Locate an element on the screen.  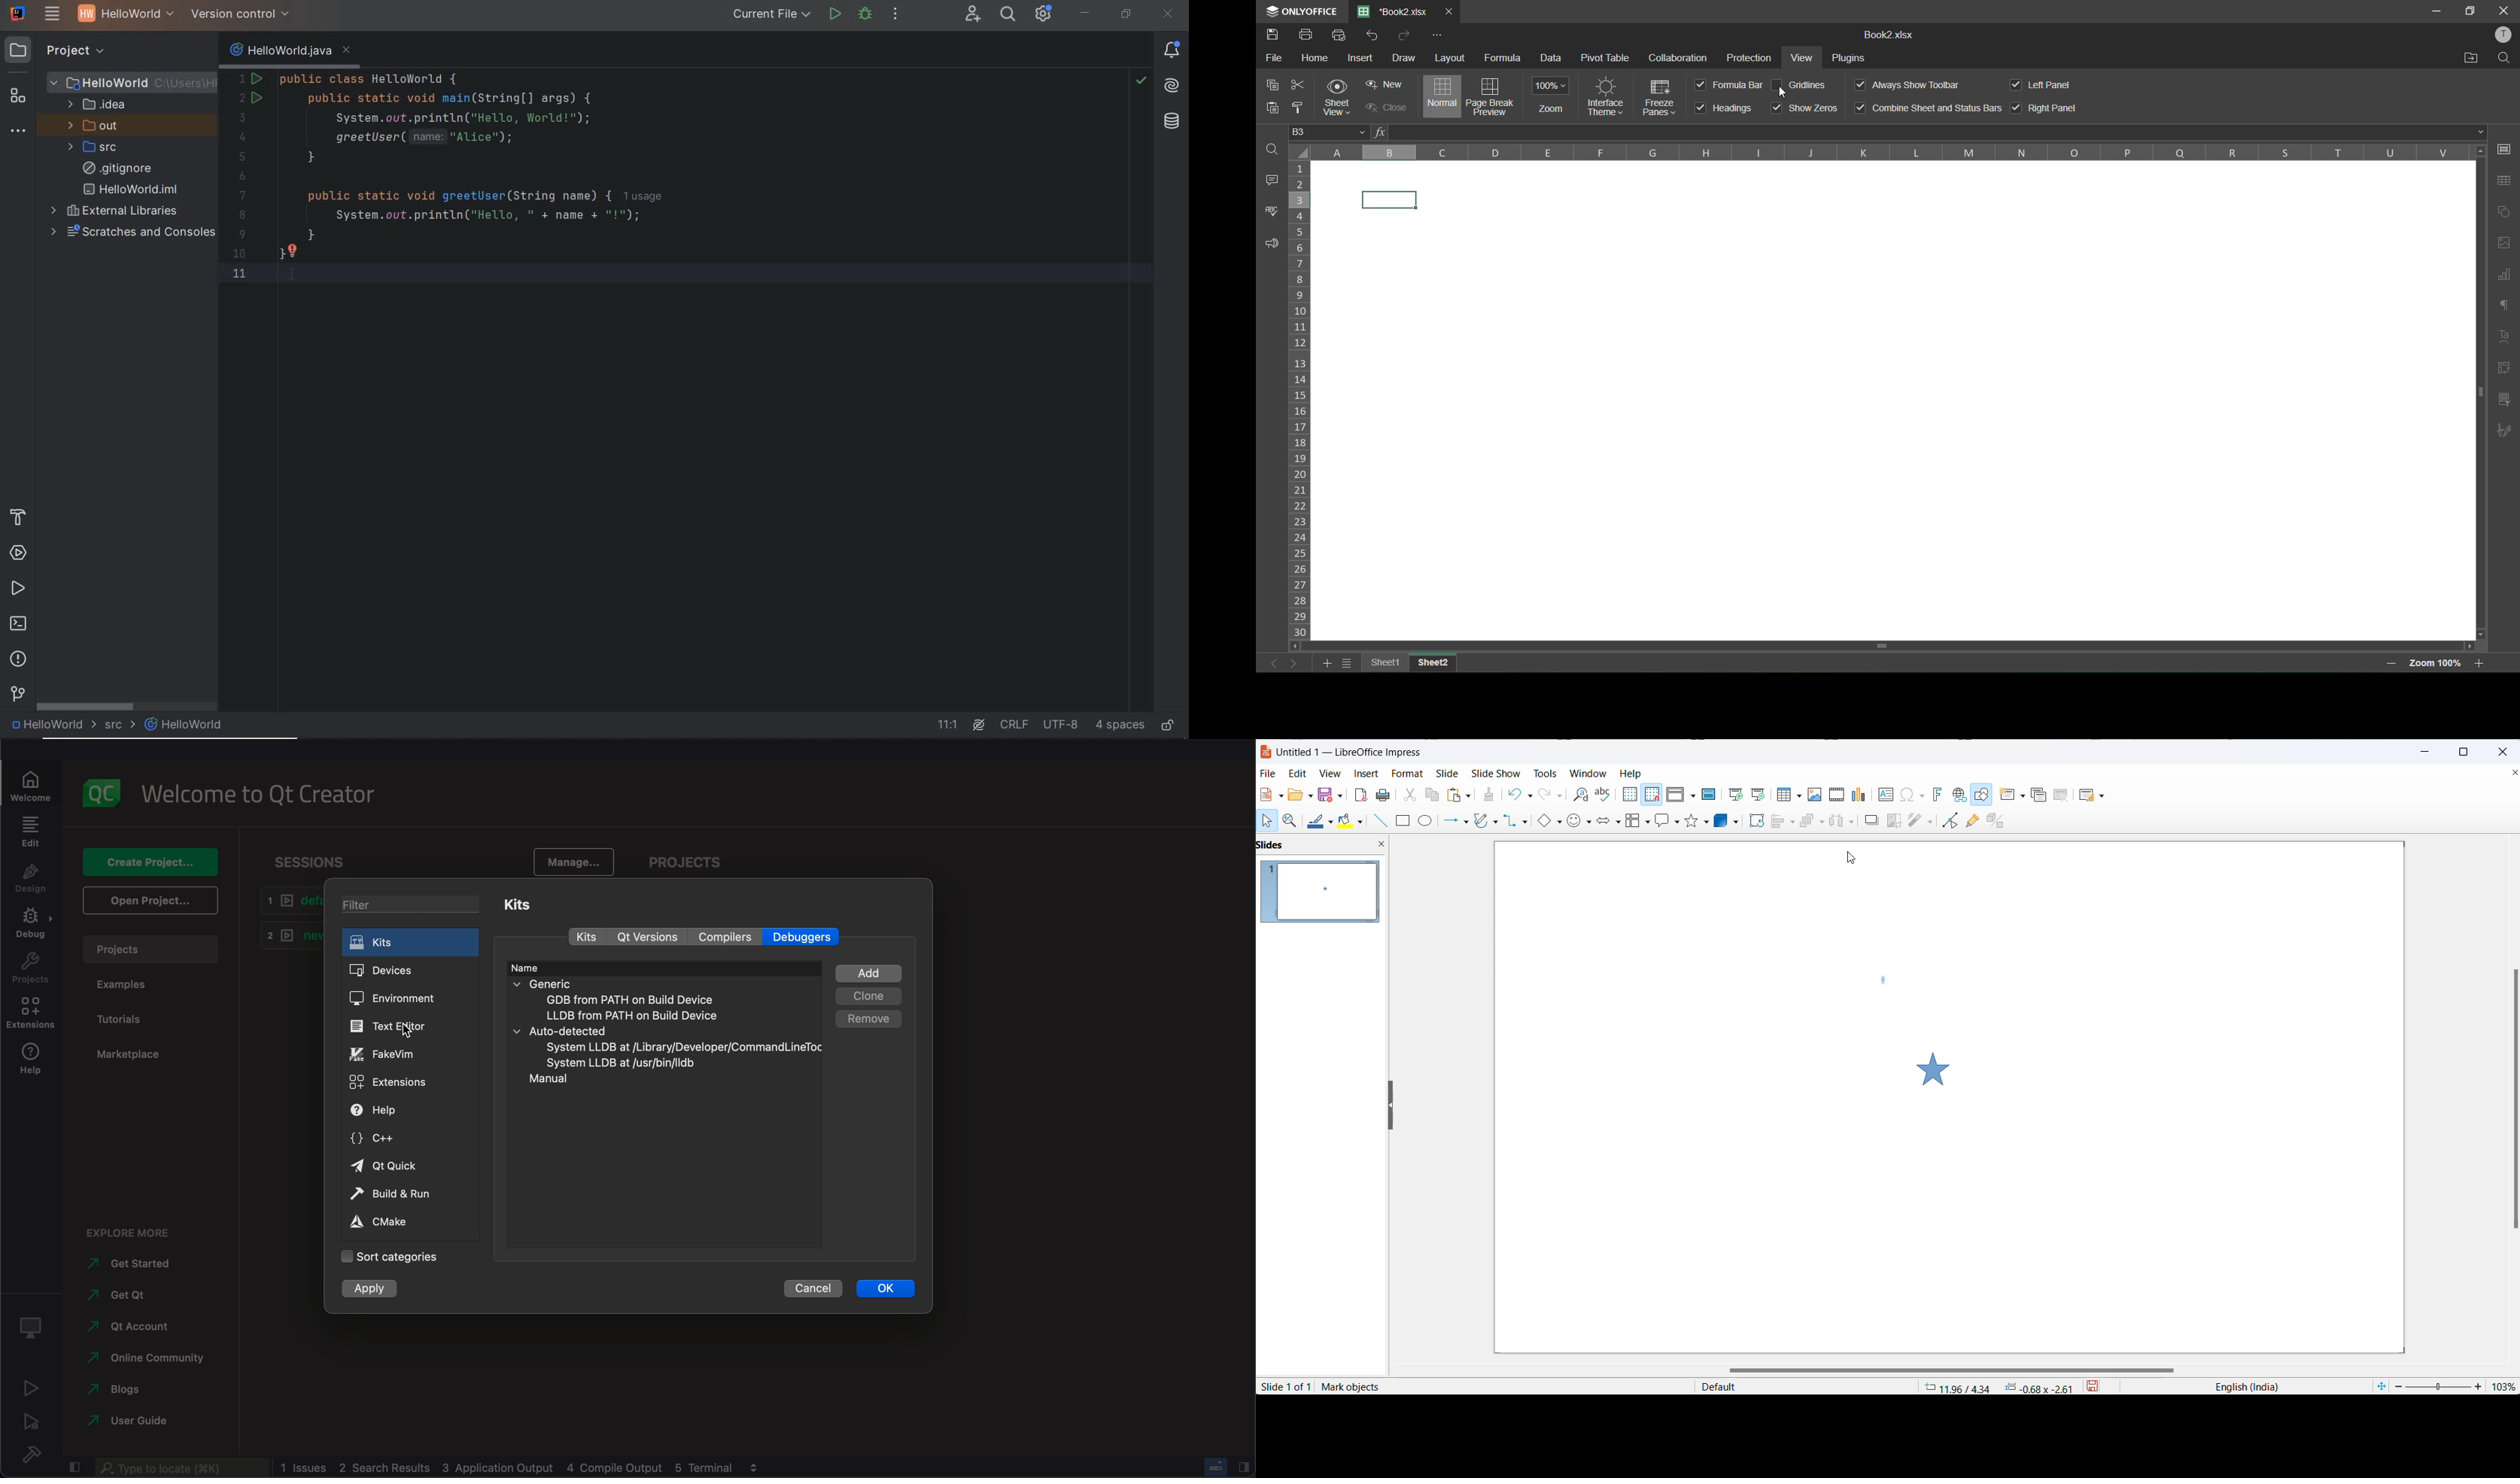
build is located at coordinates (28, 1453).